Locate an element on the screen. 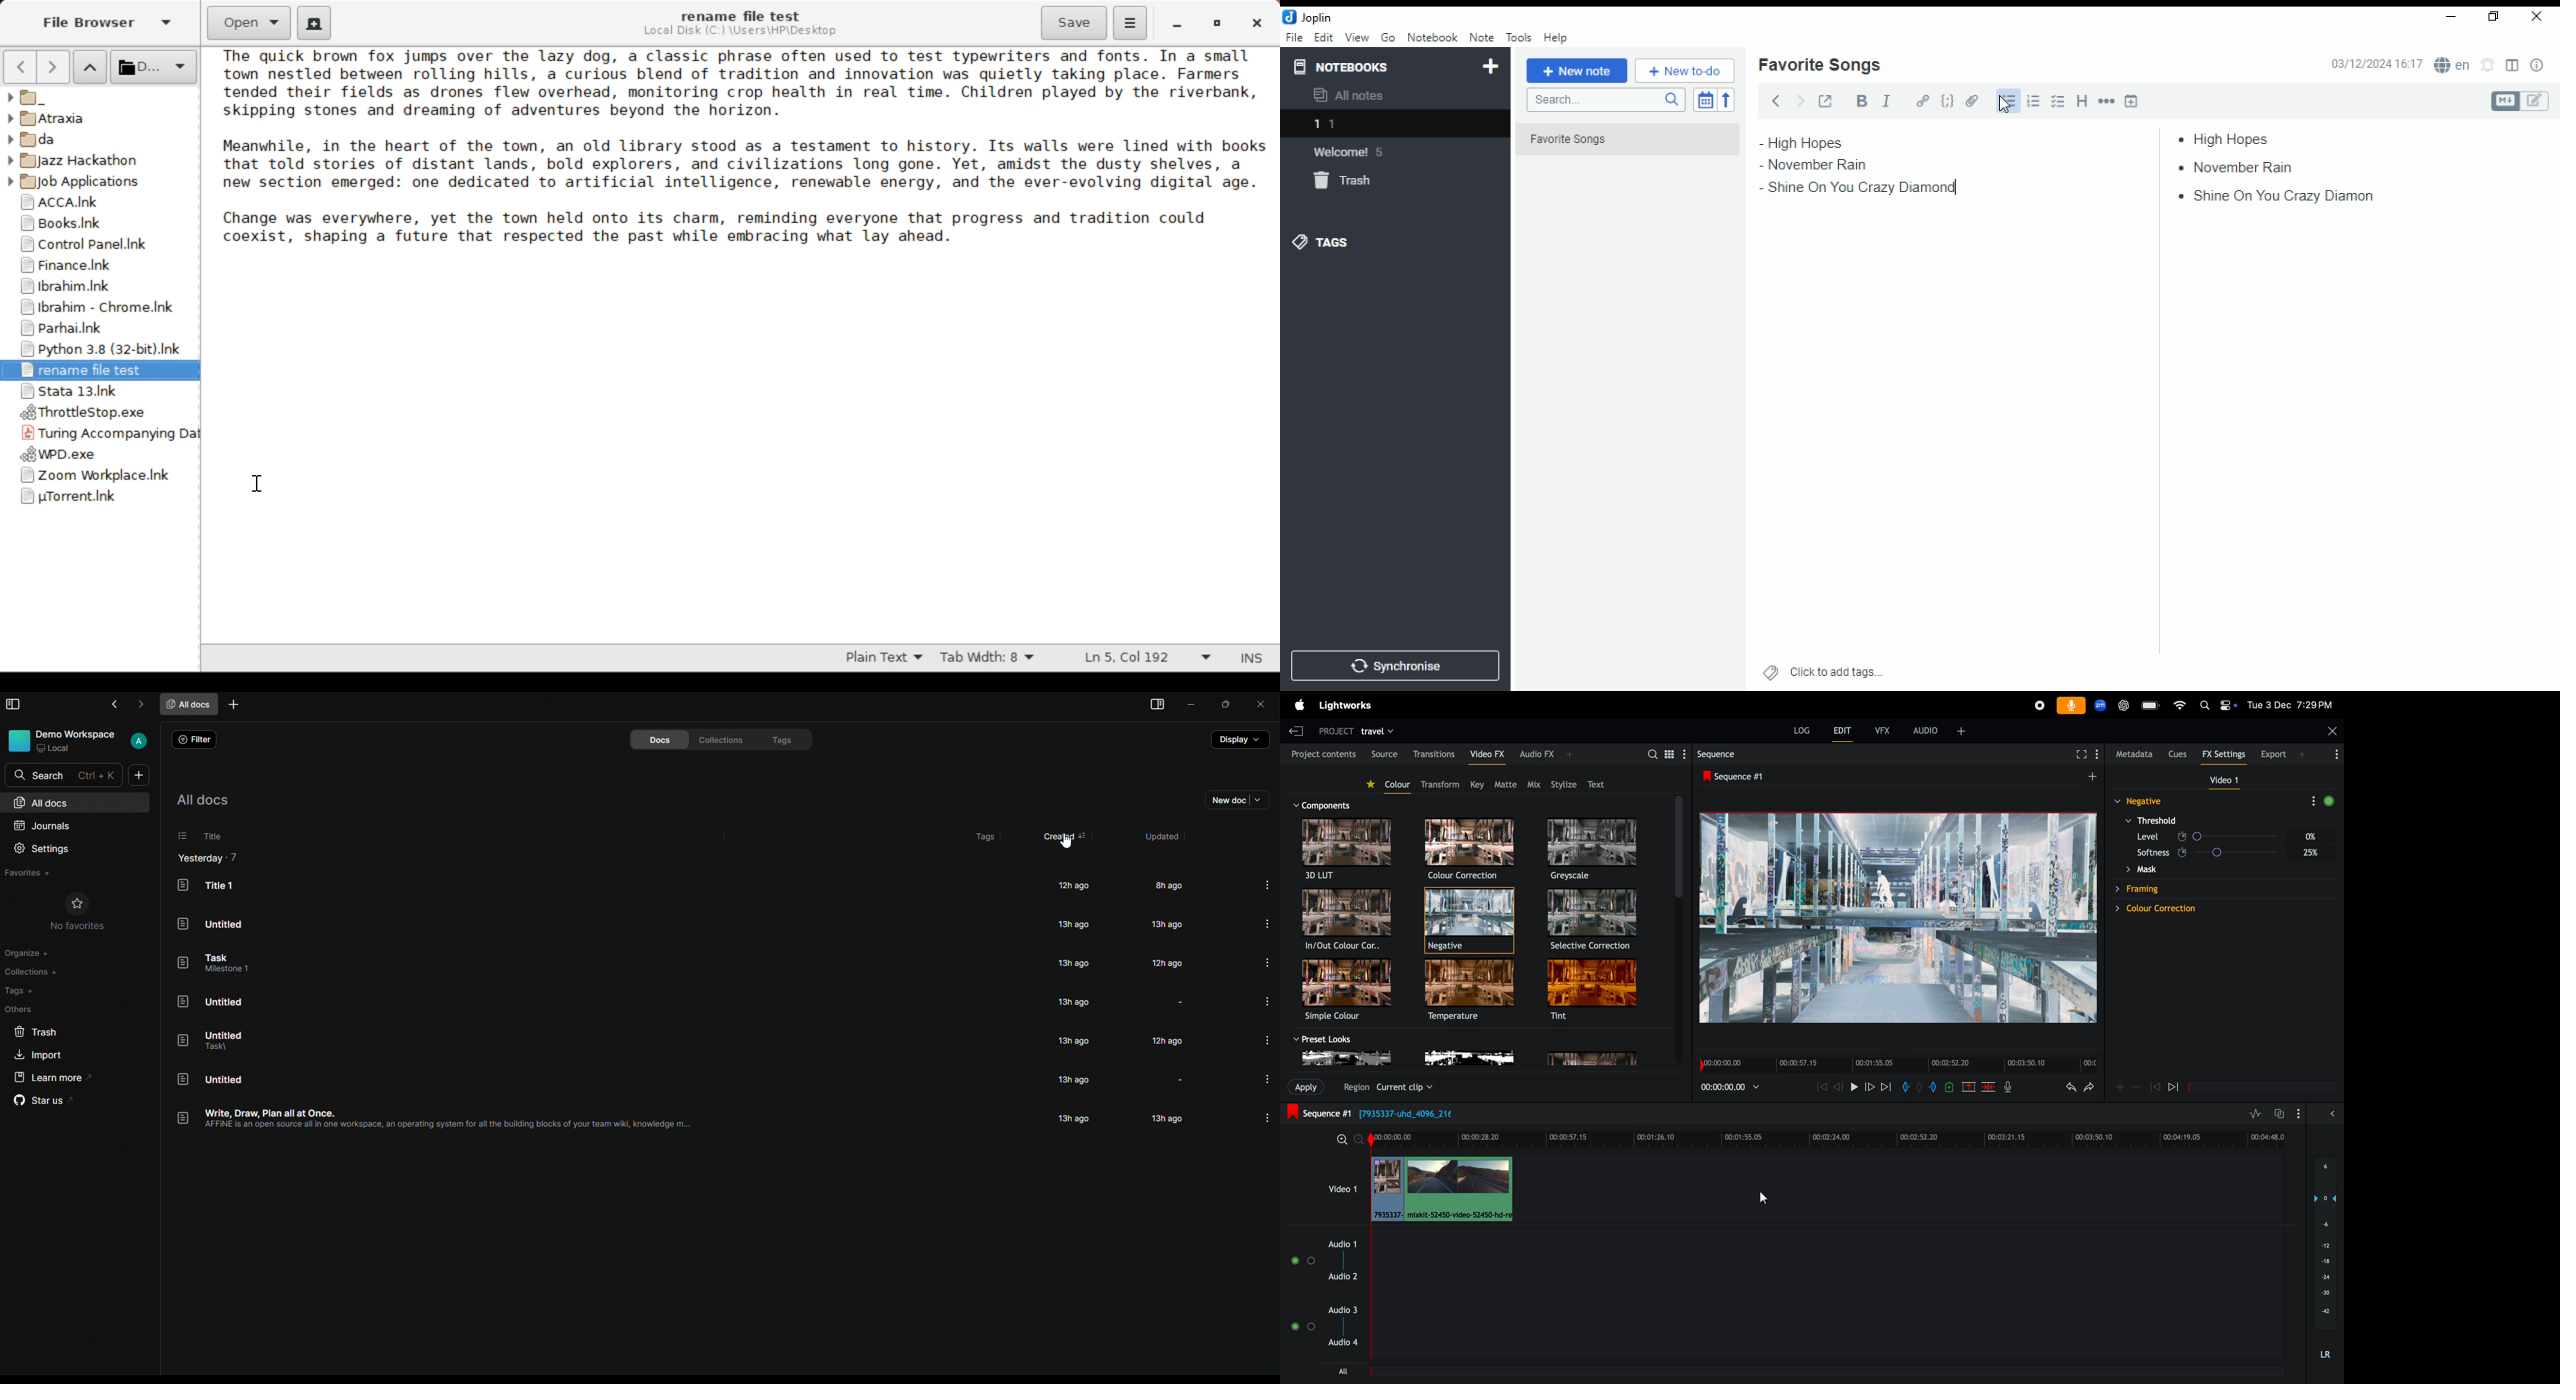 Image resolution: width=2576 pixels, height=1400 pixels. expand is located at coordinates (2330, 1114).